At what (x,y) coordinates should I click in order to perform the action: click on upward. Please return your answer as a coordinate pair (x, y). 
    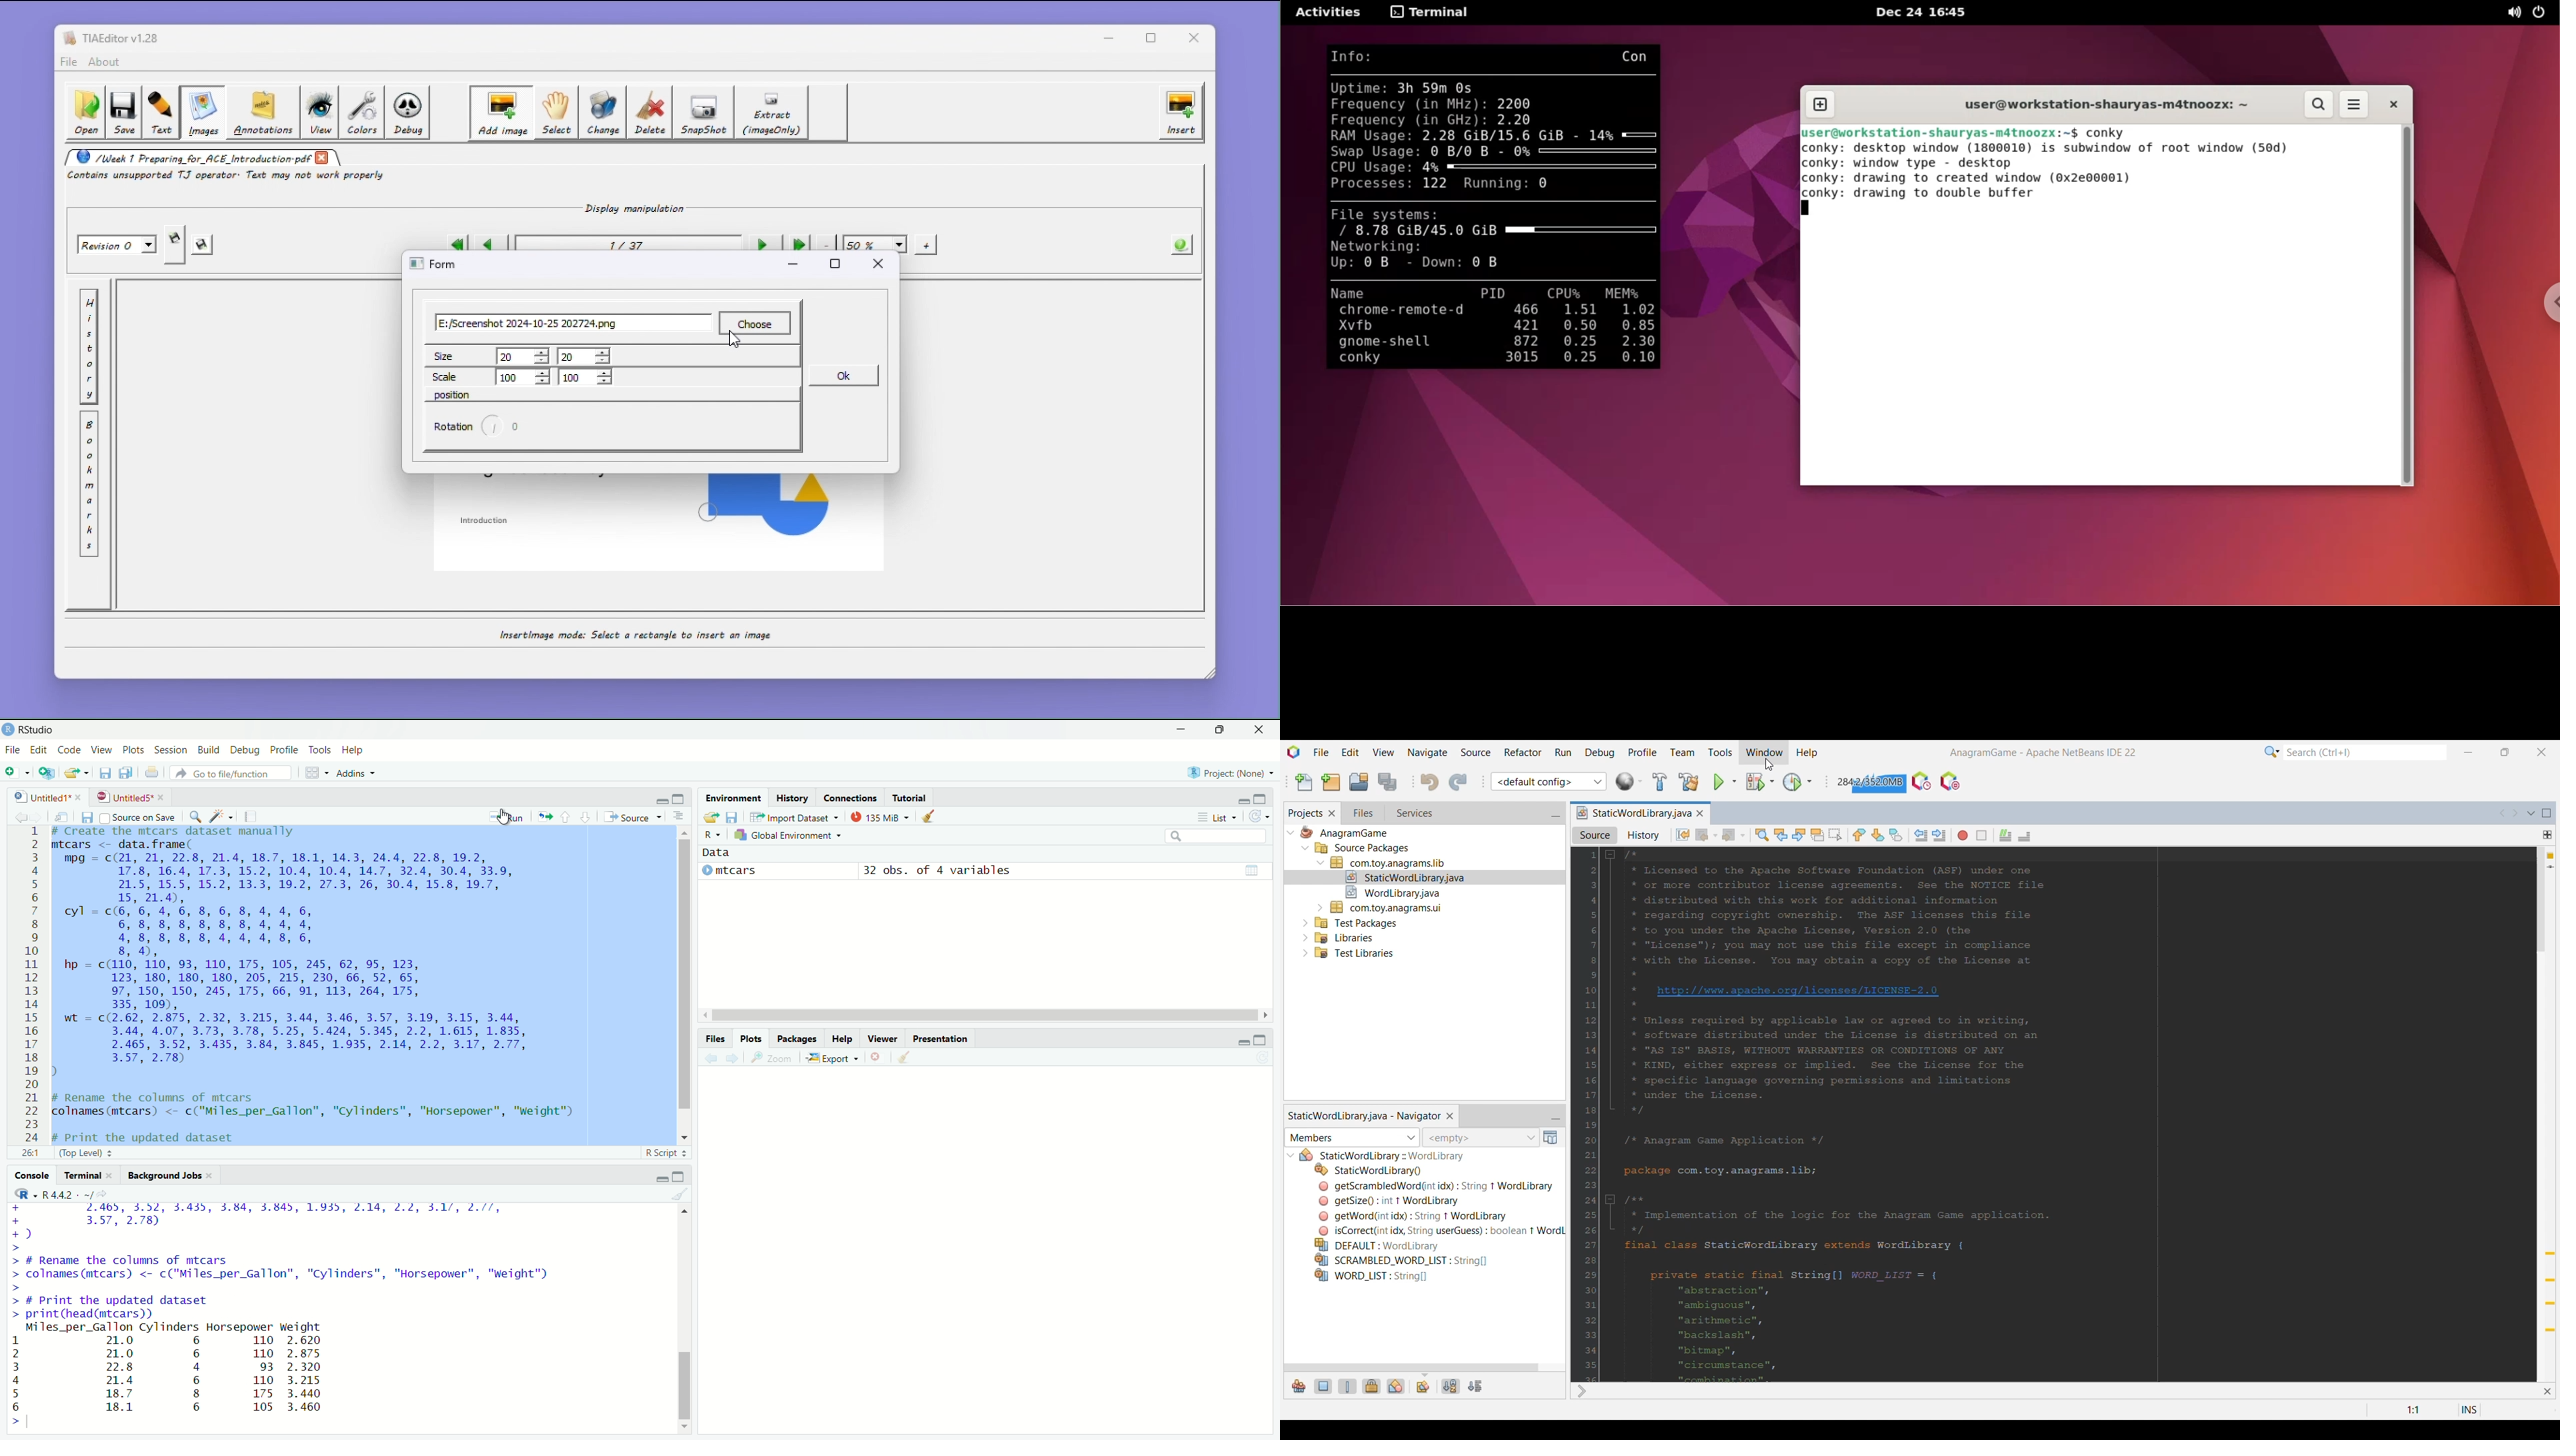
    Looking at the image, I should click on (567, 815).